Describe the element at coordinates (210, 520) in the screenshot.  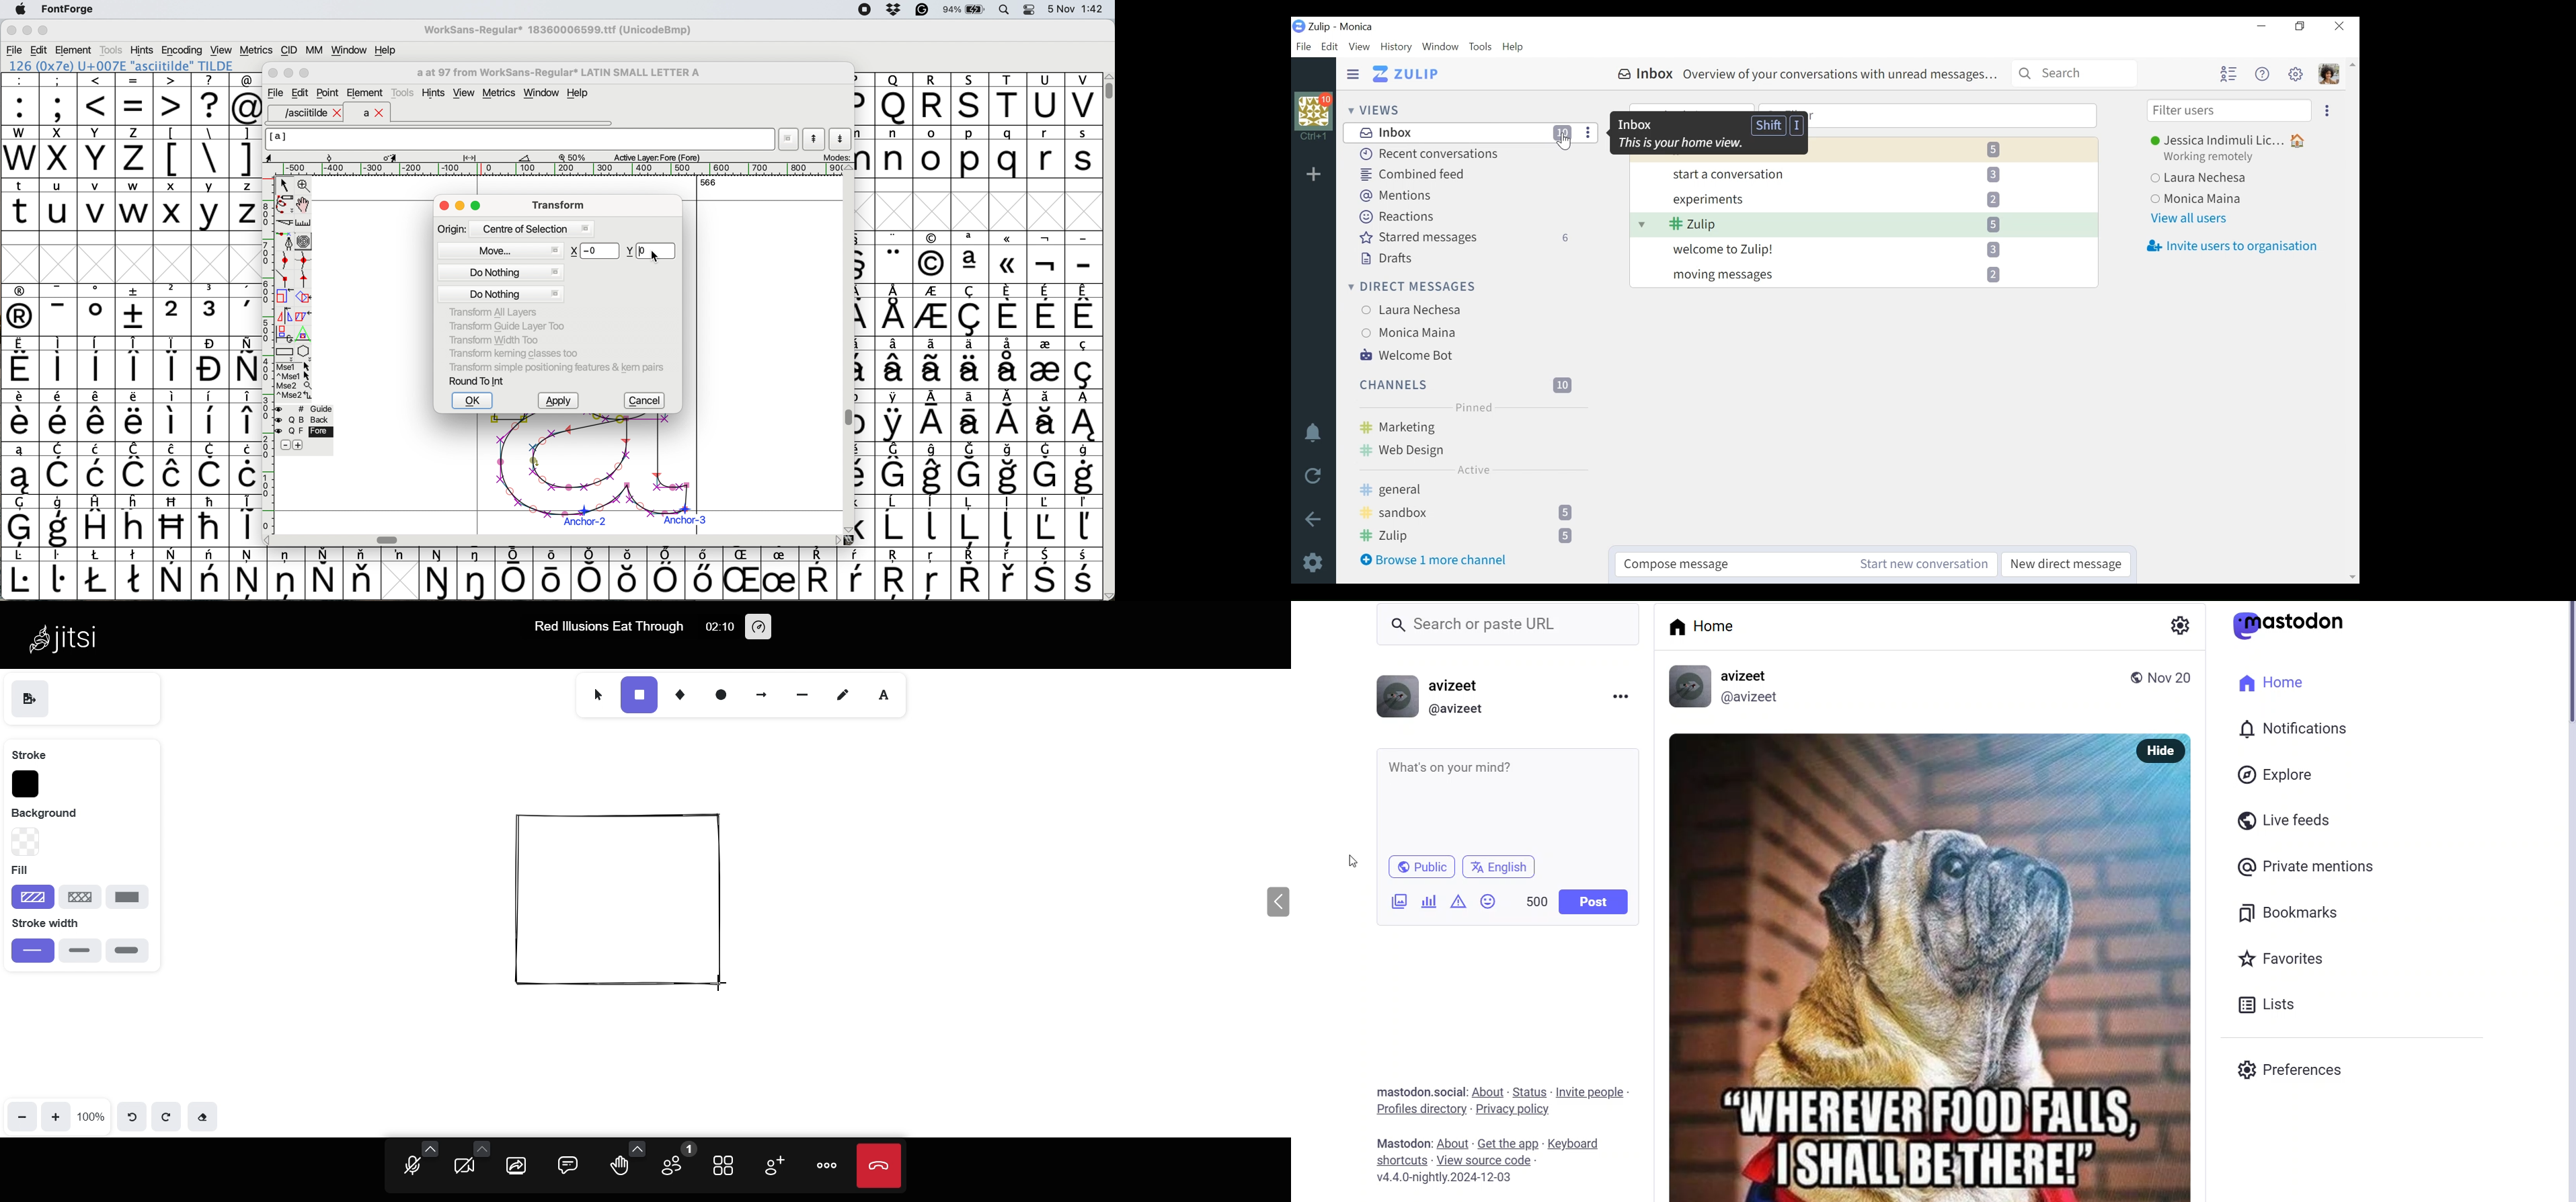
I see `symbol` at that location.